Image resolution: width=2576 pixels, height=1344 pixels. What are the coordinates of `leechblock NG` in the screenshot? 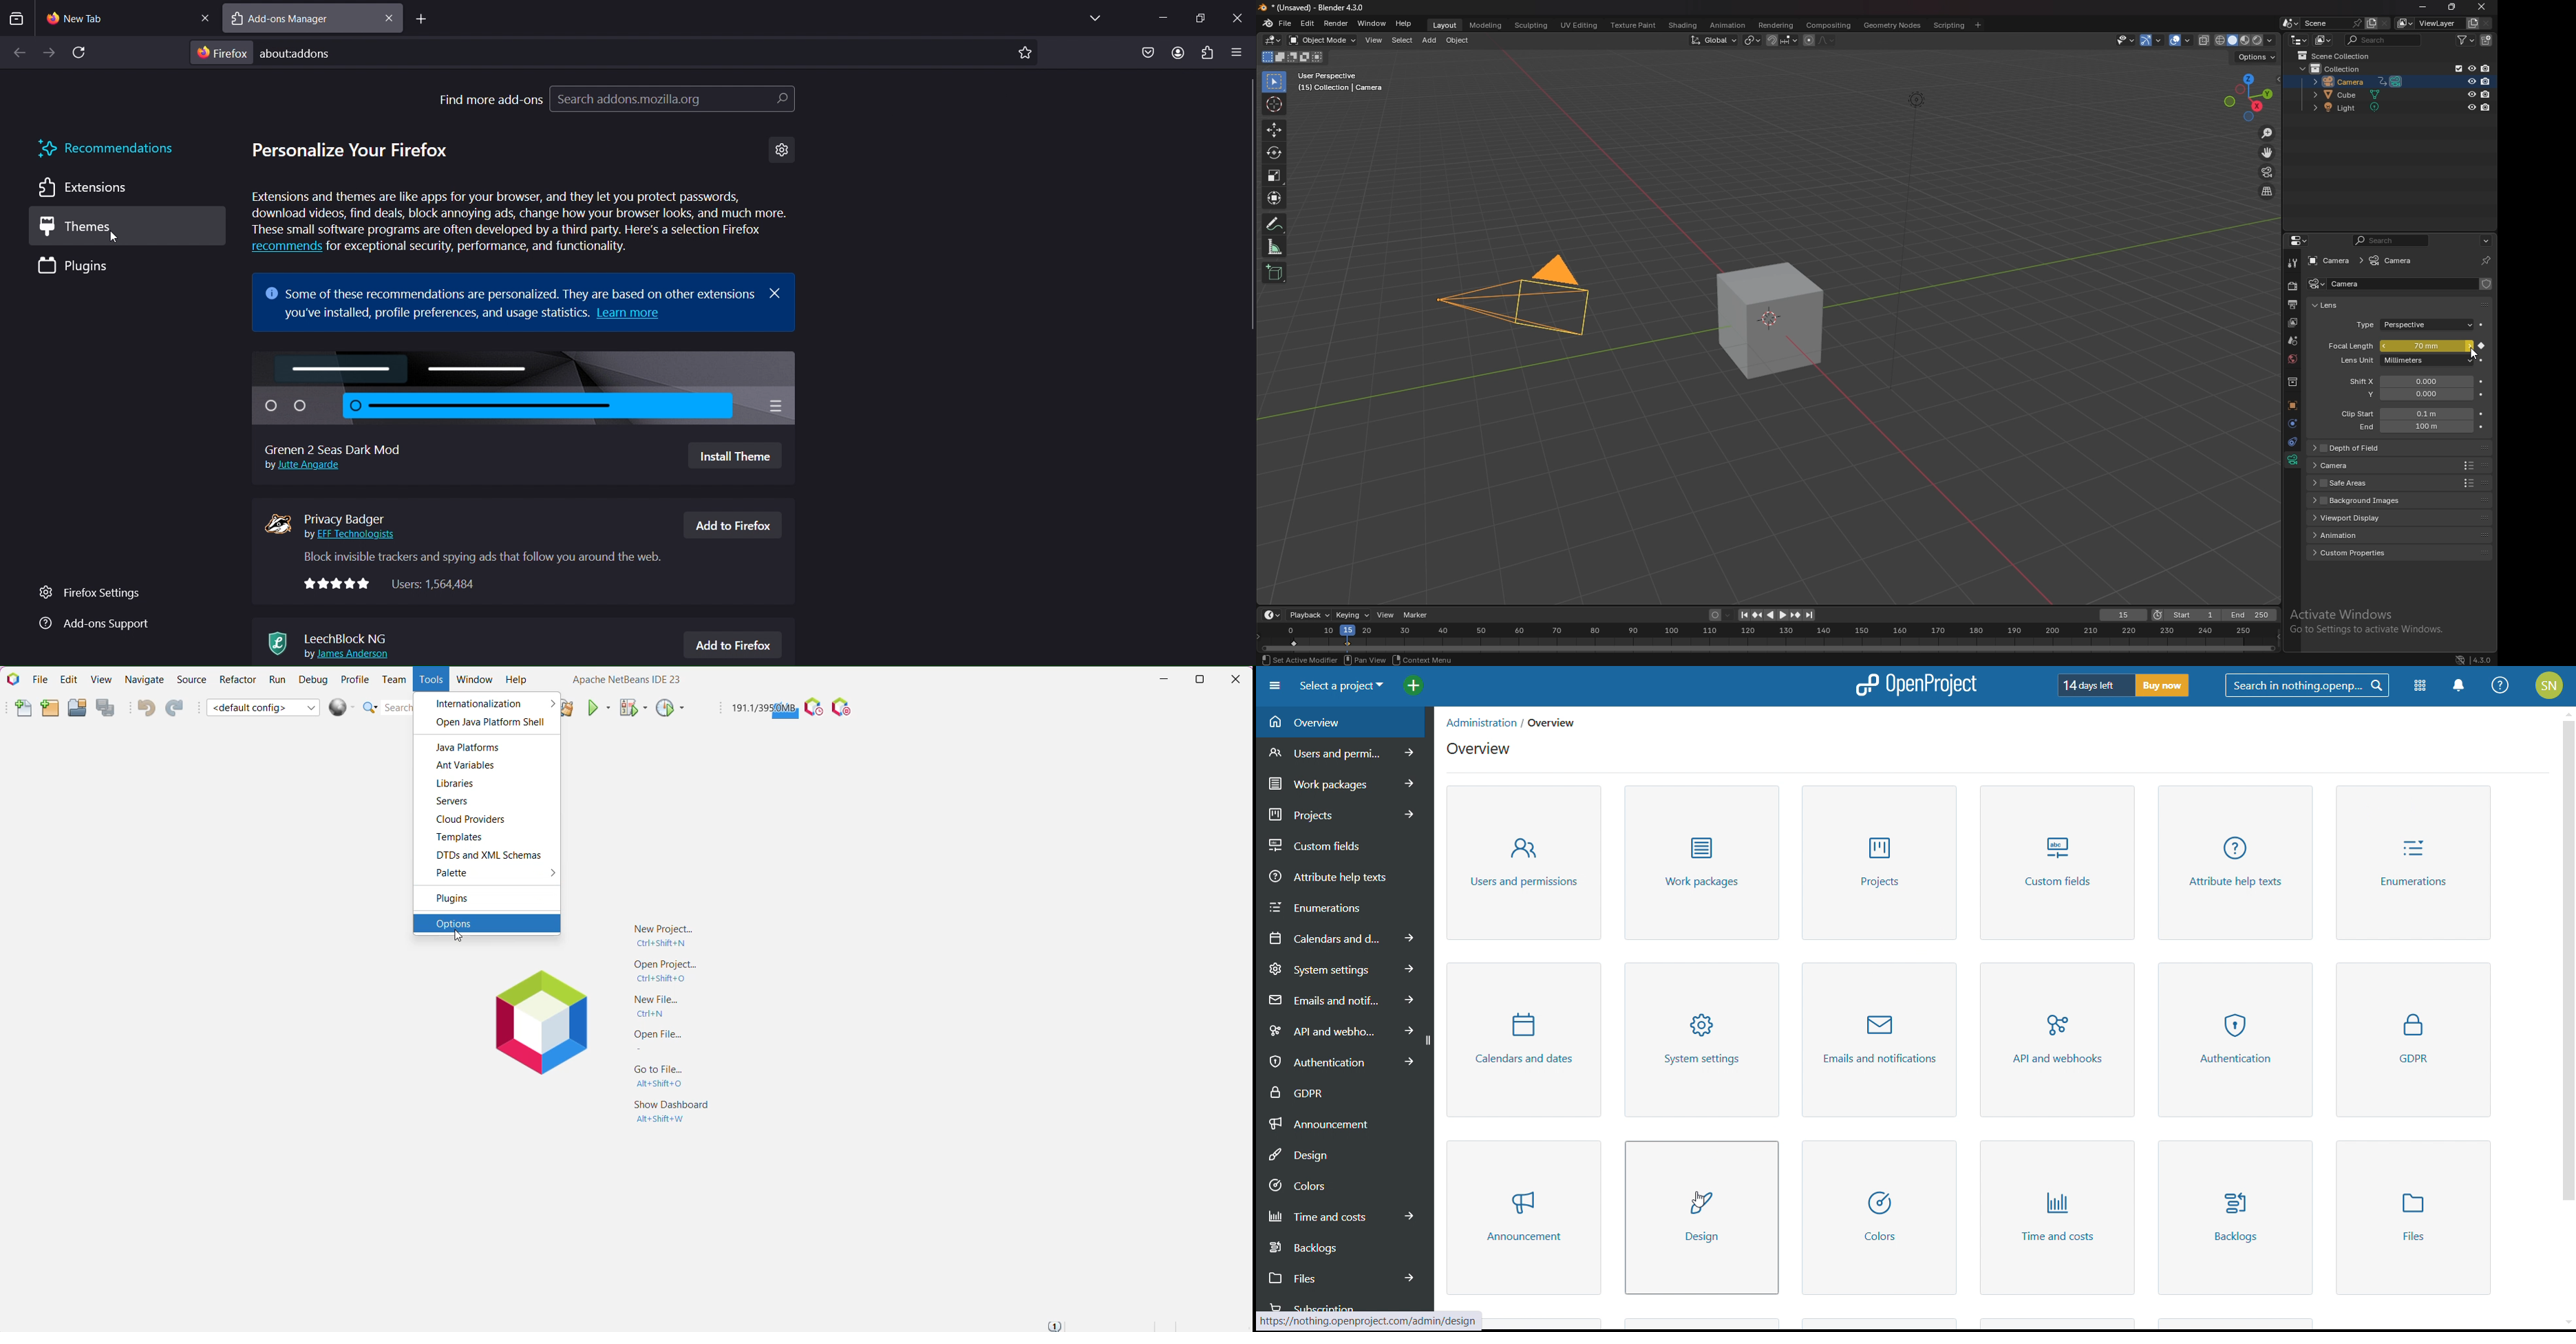 It's located at (347, 635).